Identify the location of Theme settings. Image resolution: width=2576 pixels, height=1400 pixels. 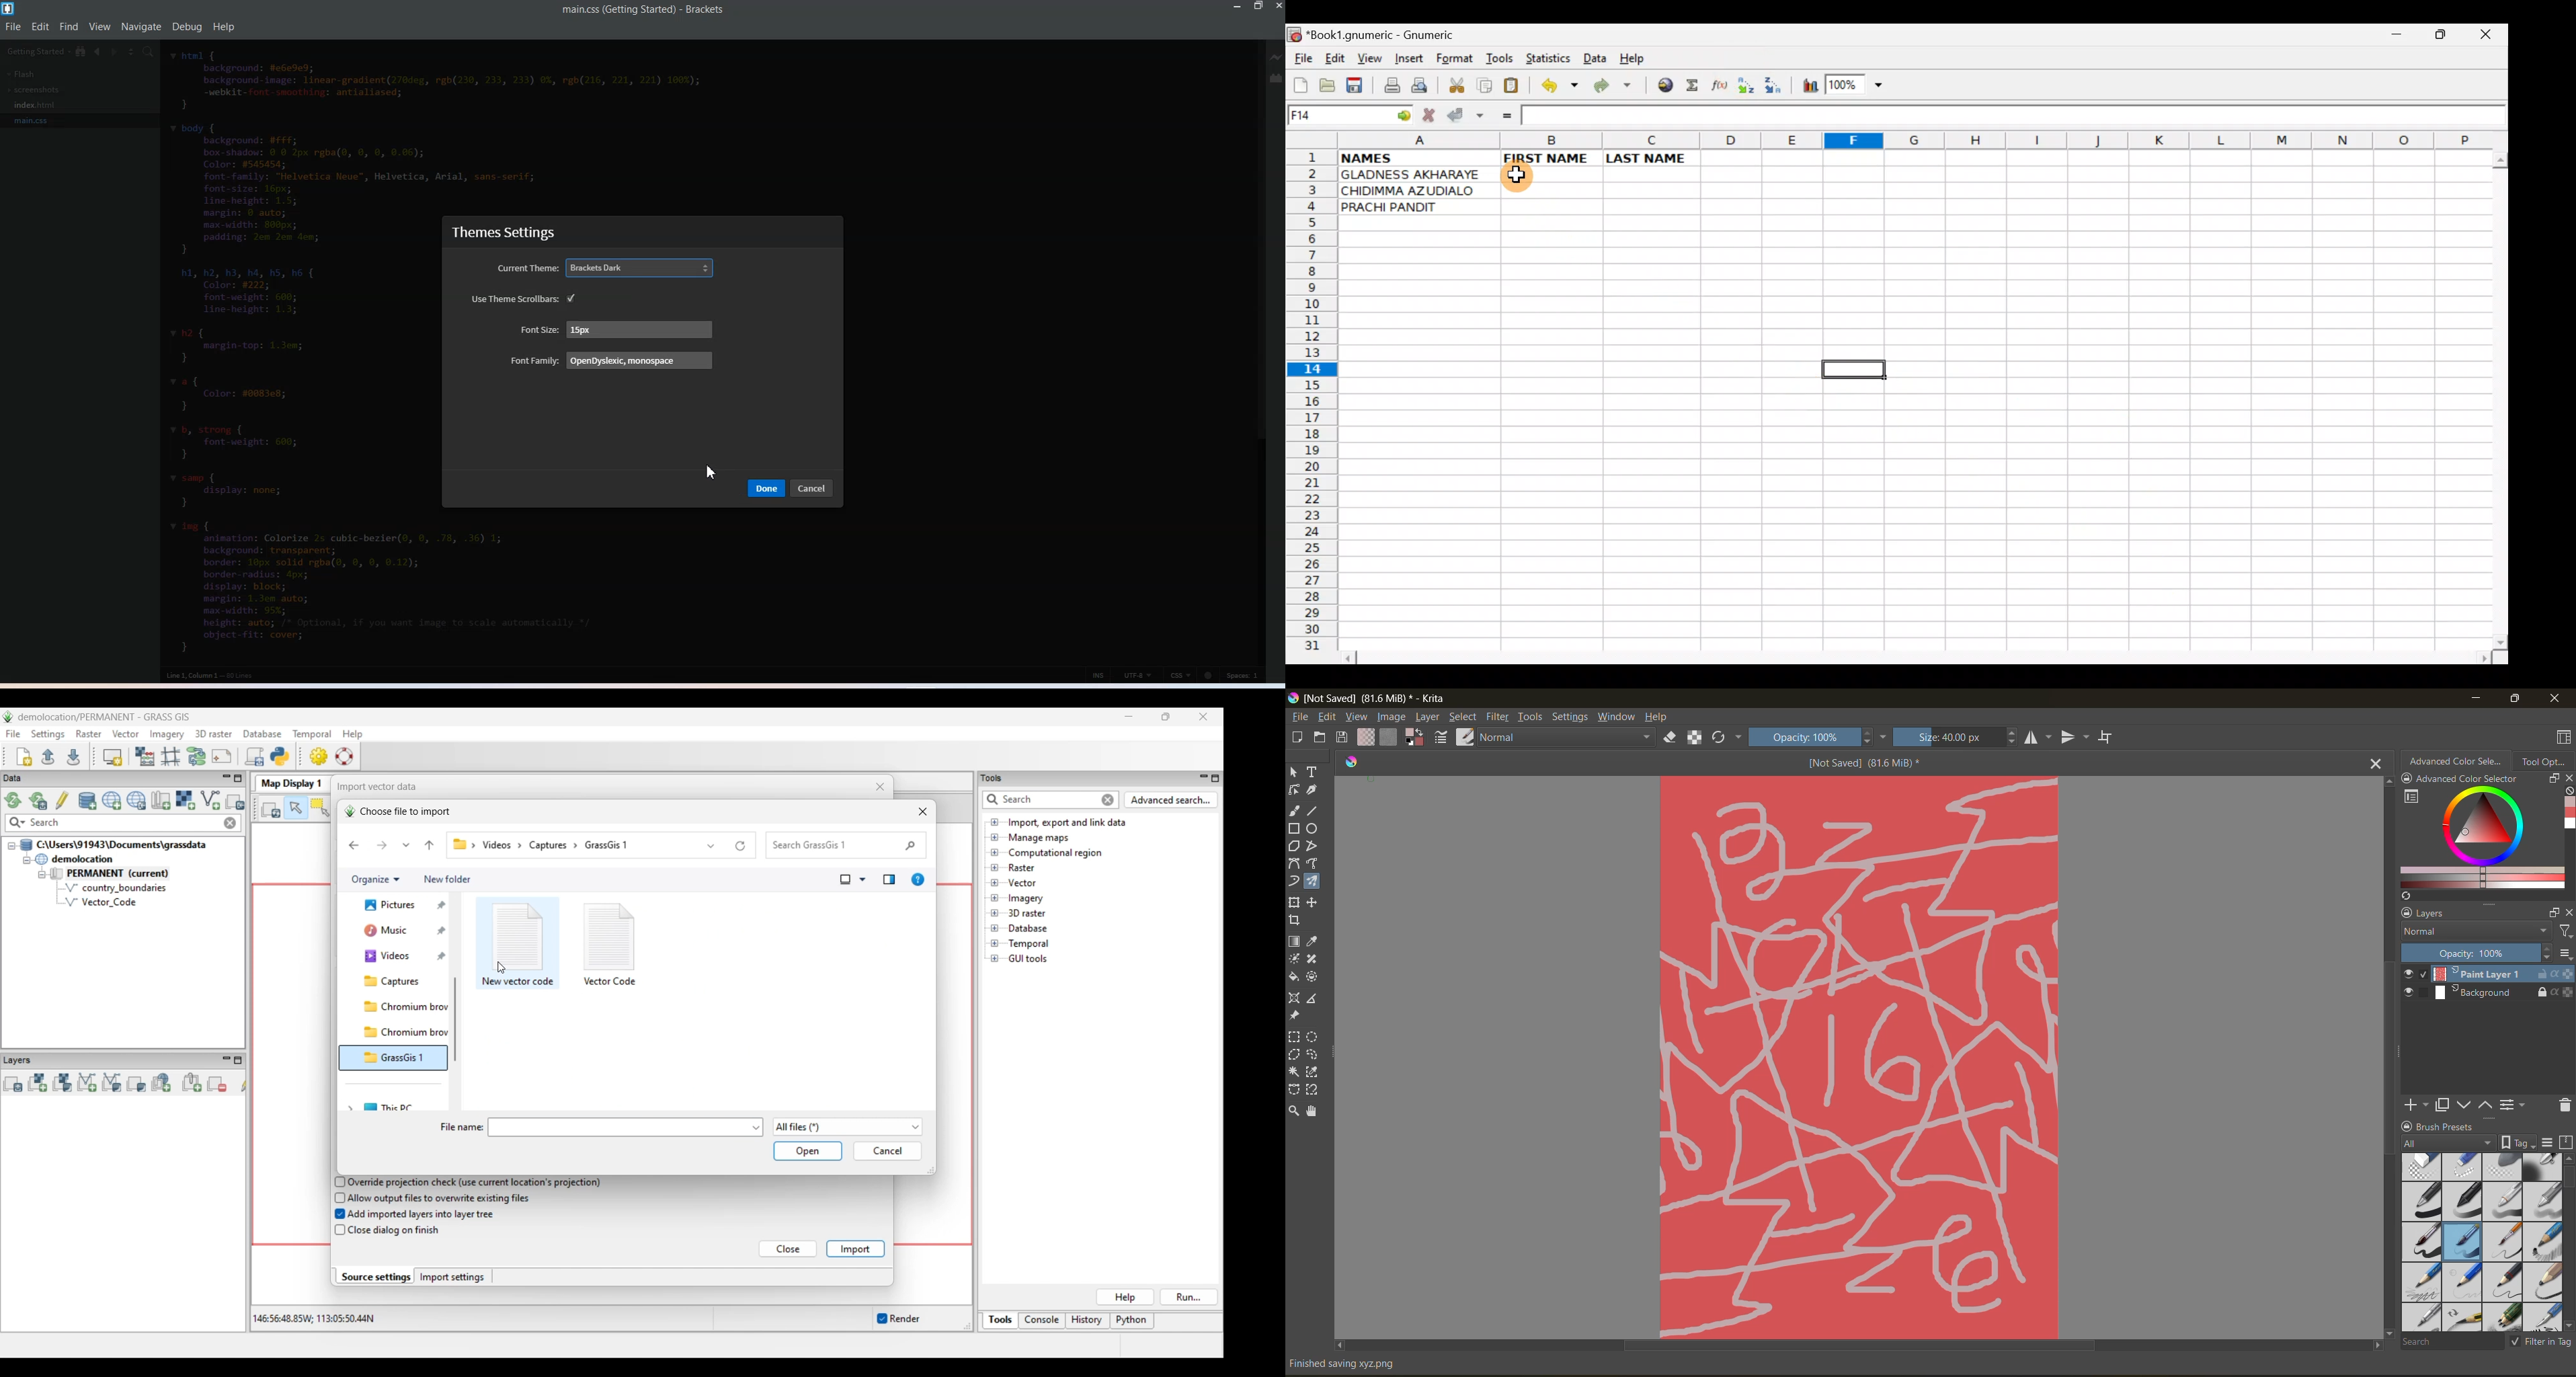
(510, 232).